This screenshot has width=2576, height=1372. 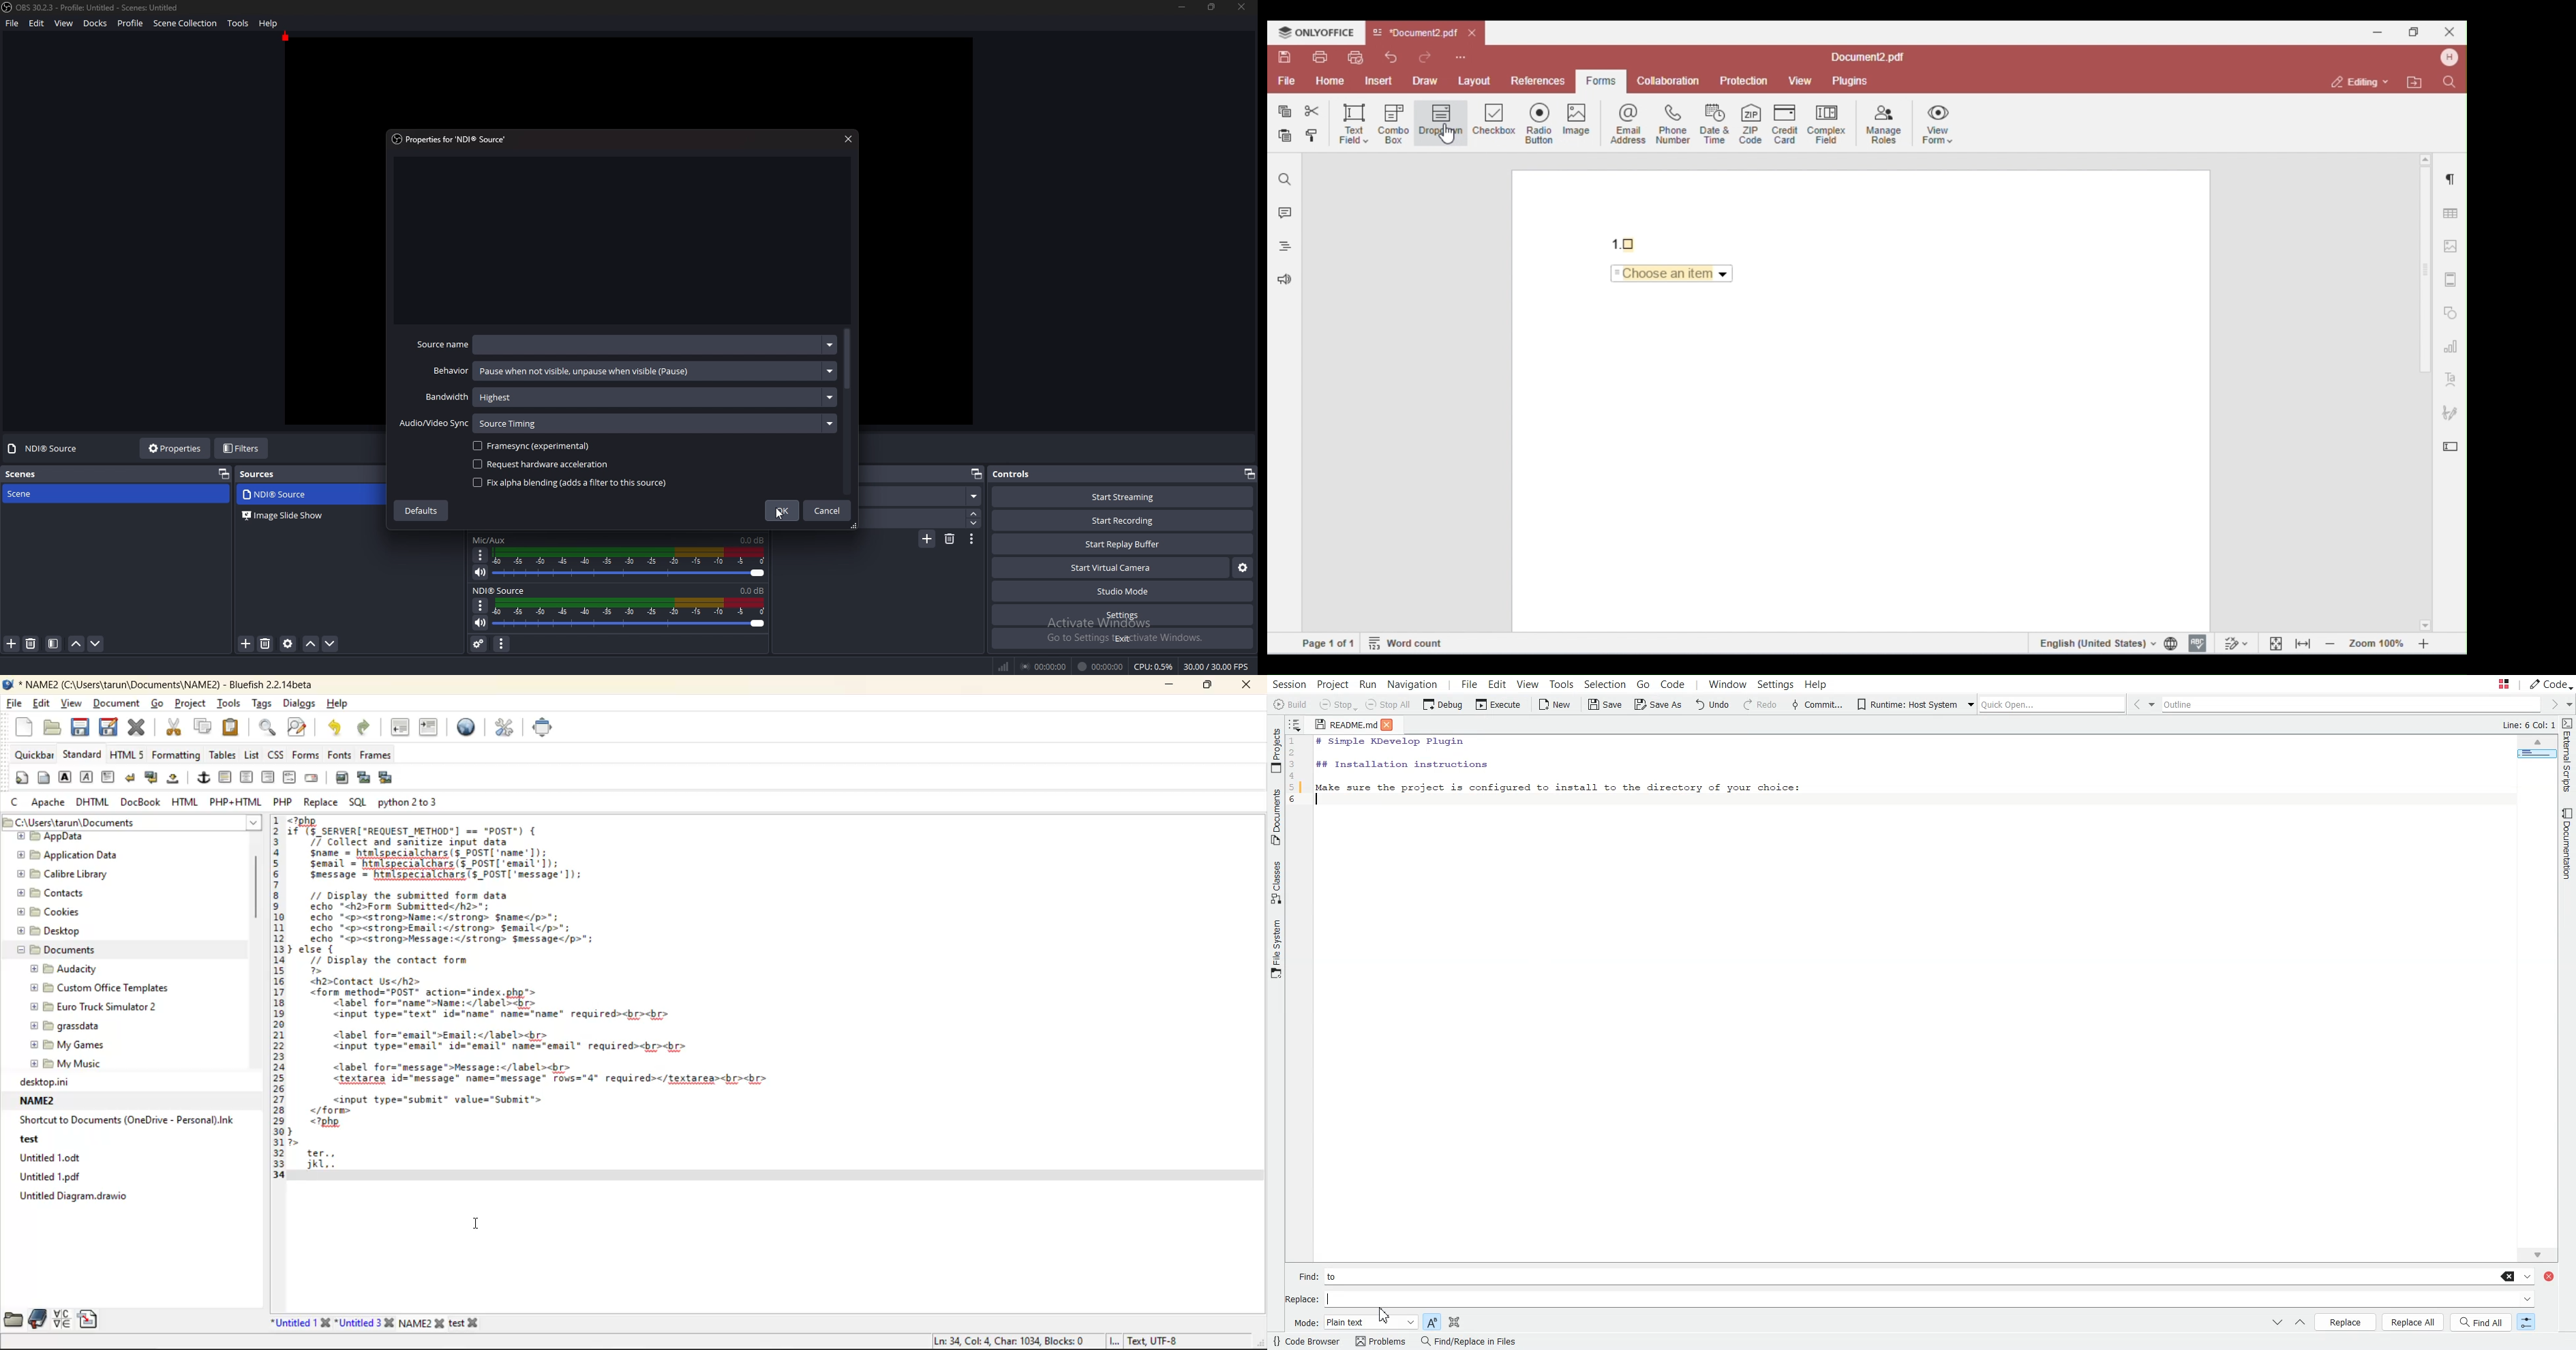 I want to click on properties, so click(x=176, y=448).